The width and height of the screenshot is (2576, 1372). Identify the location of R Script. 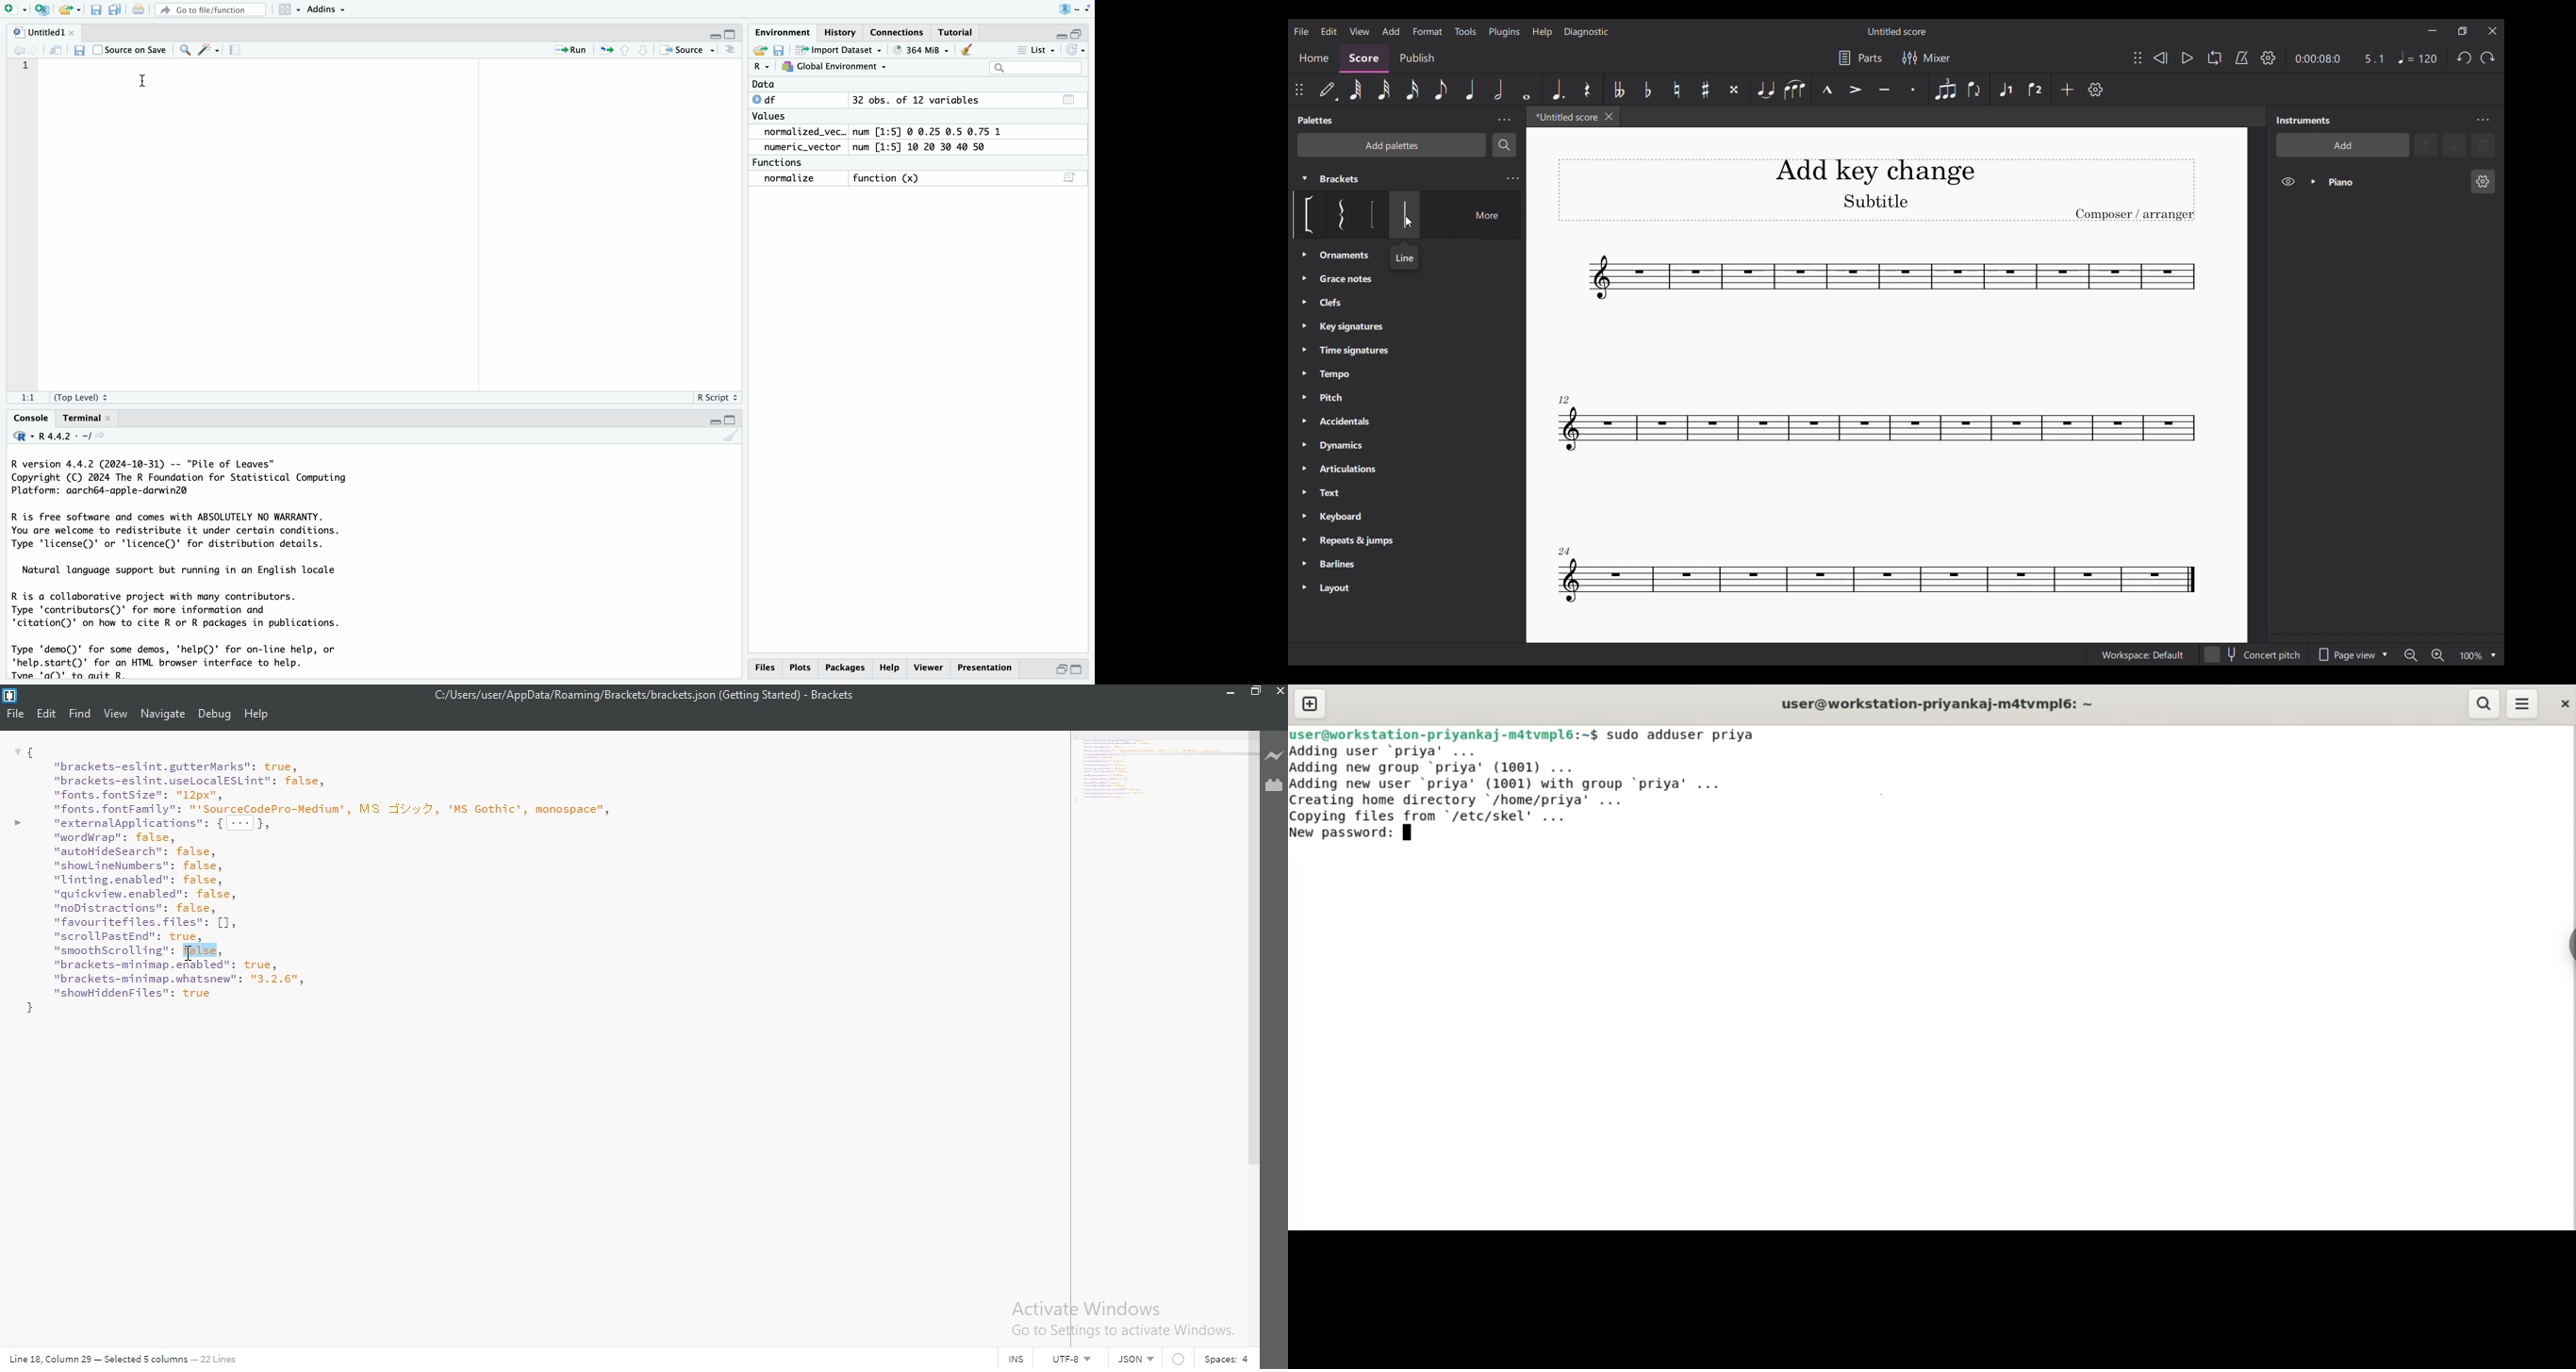
(717, 397).